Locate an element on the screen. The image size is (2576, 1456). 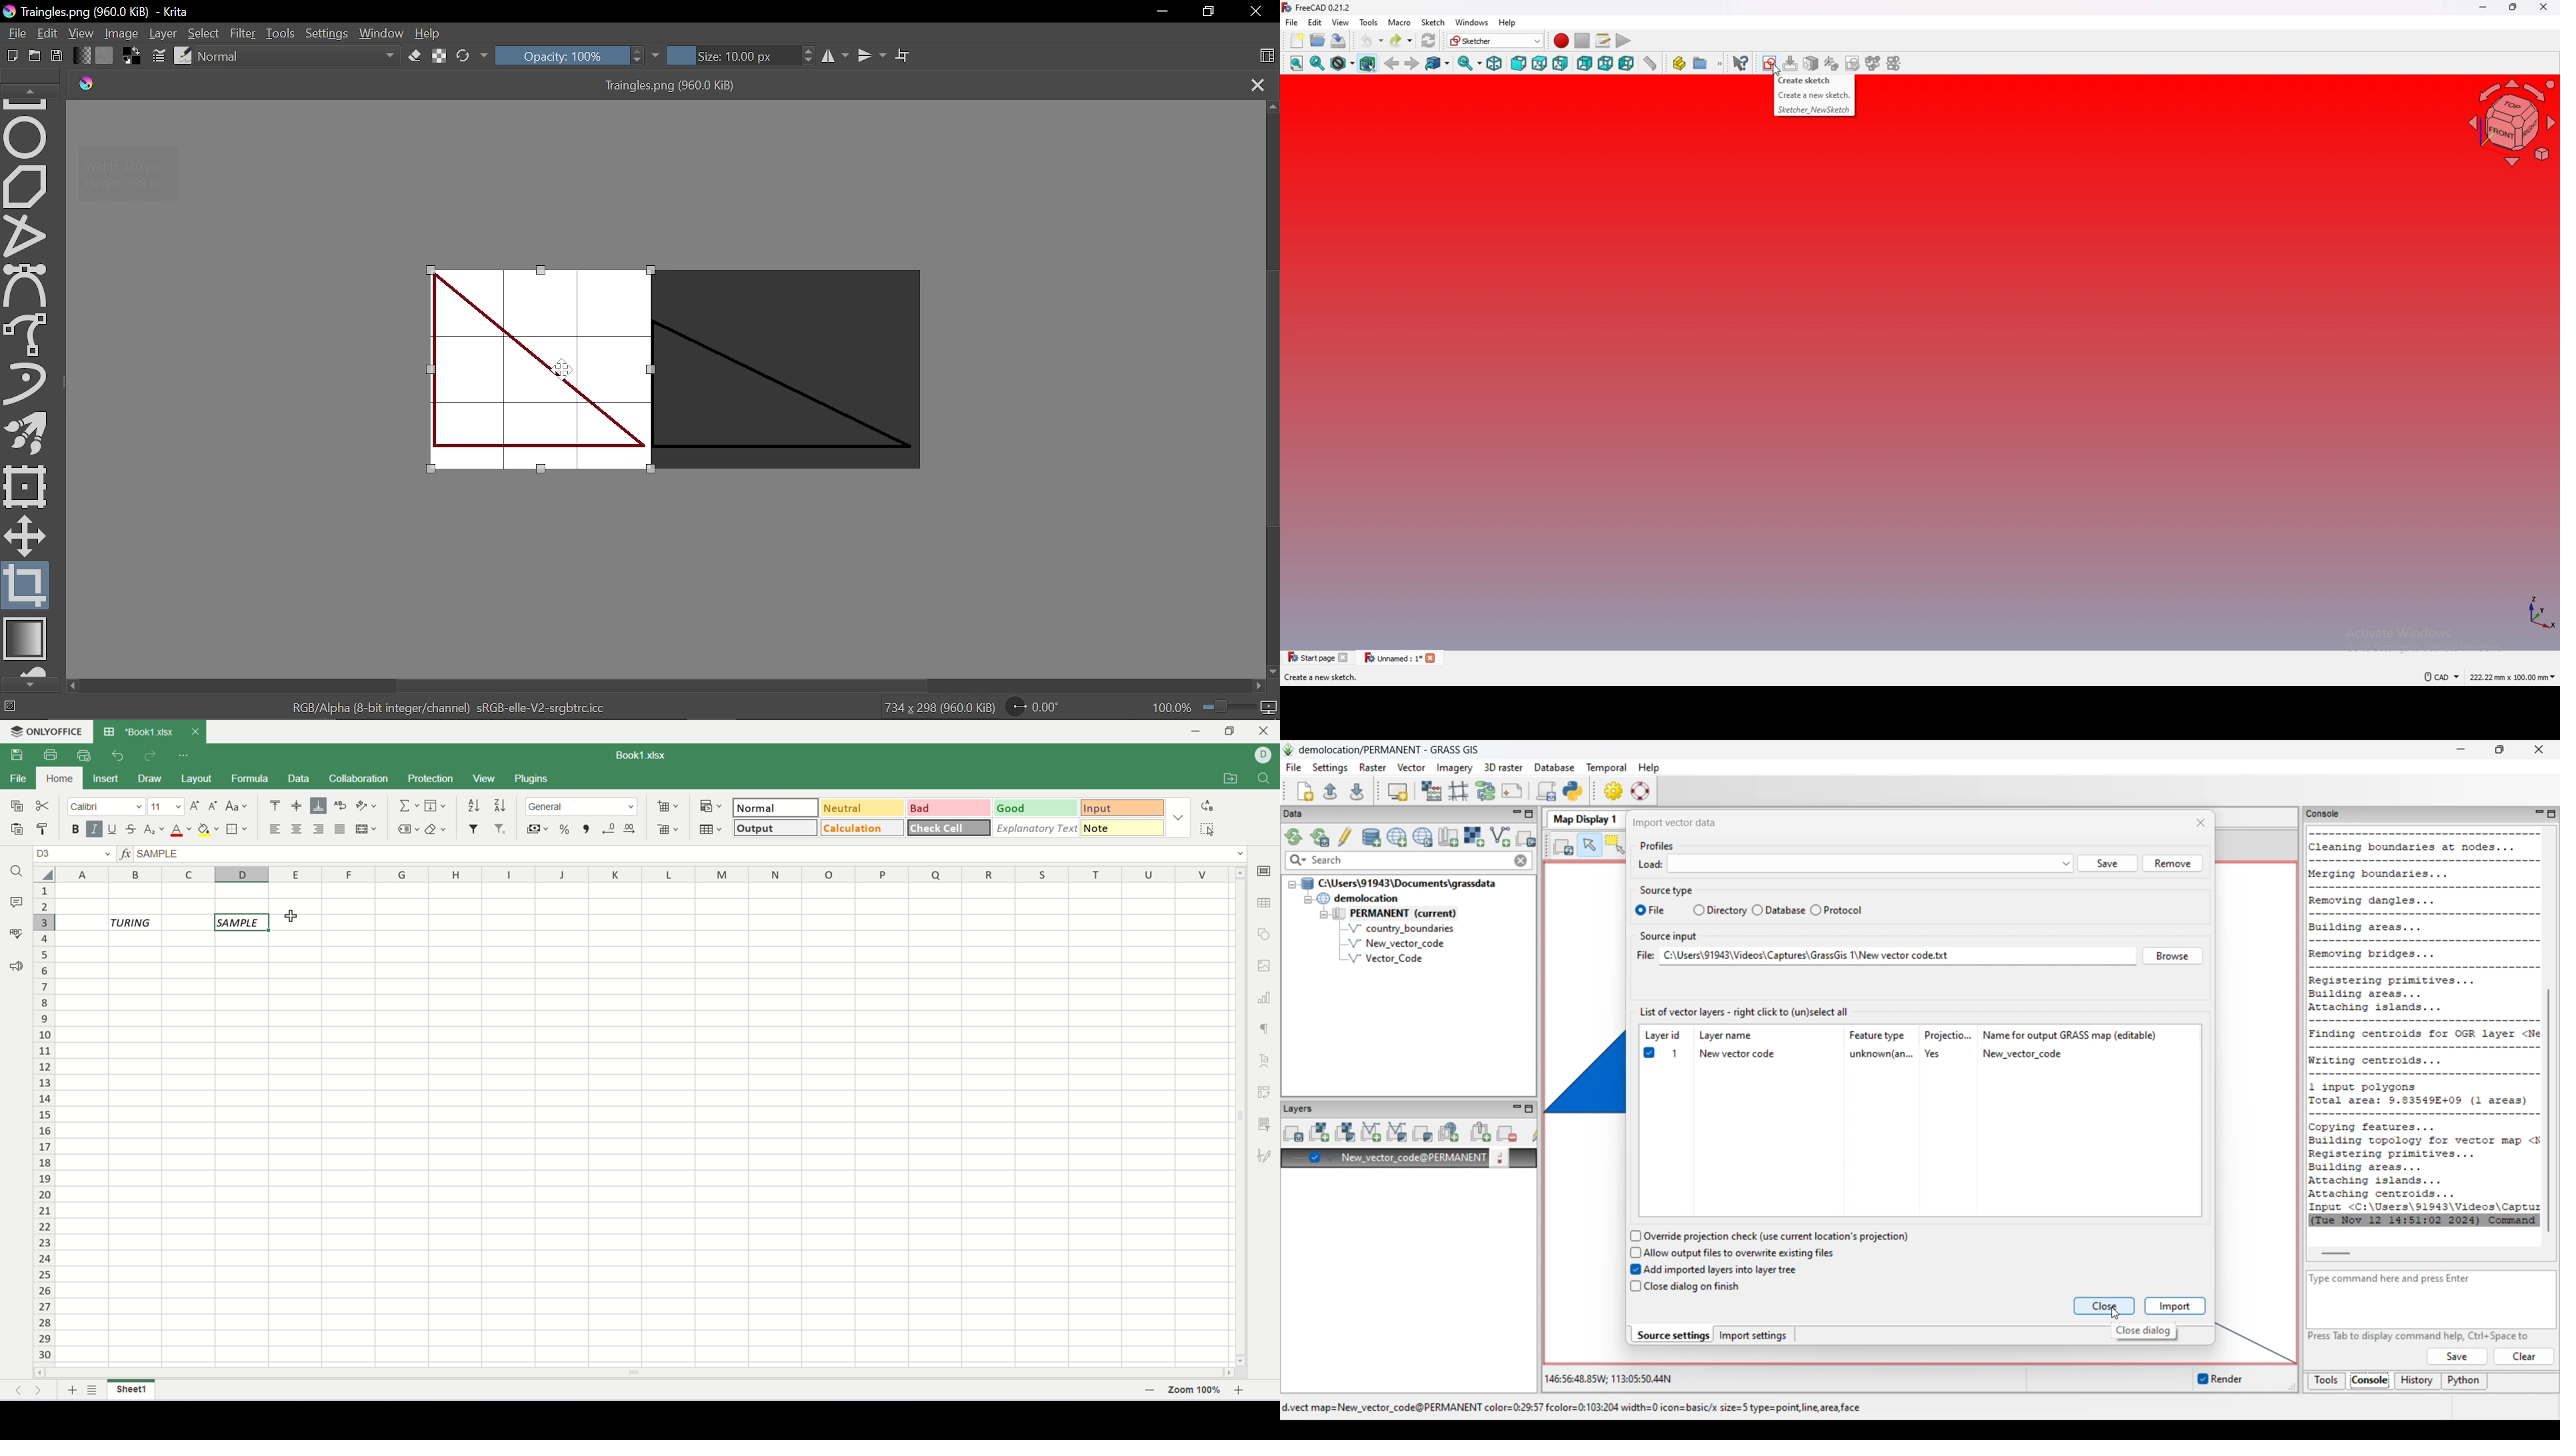
new sheet is located at coordinates (73, 1392).